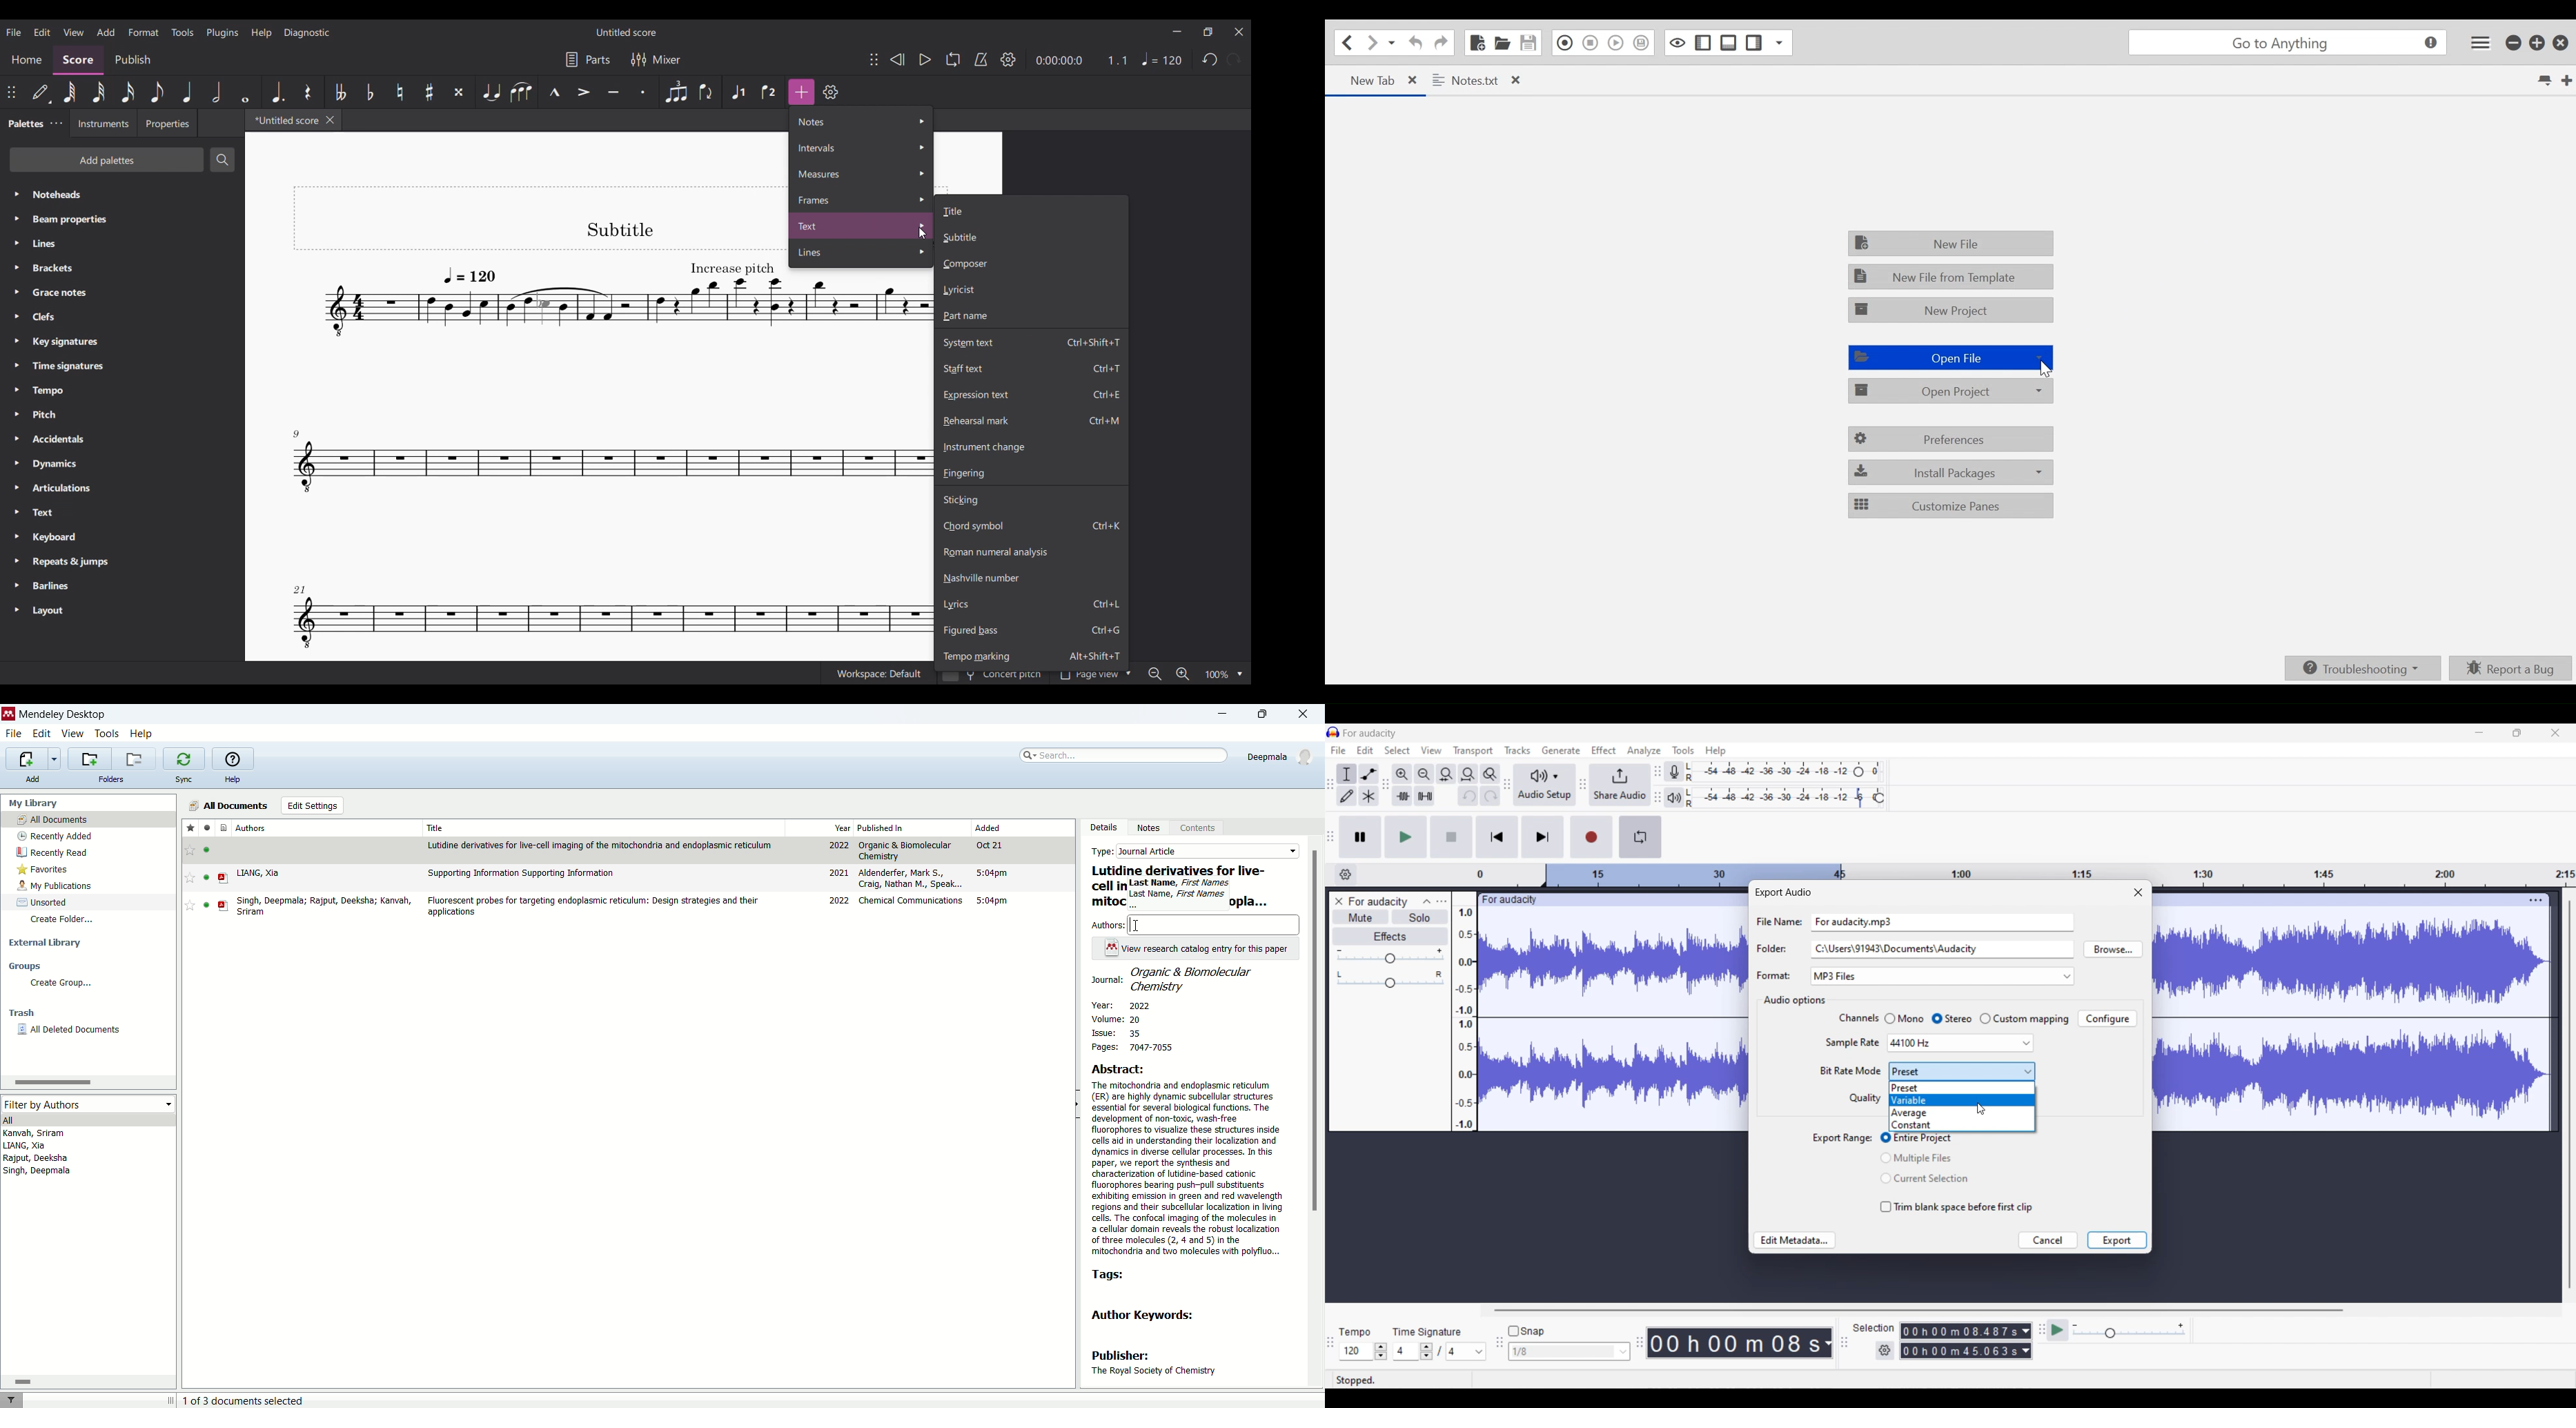 The width and height of the screenshot is (2576, 1428). I want to click on Toggle for 'Current Selection', so click(1925, 1179).